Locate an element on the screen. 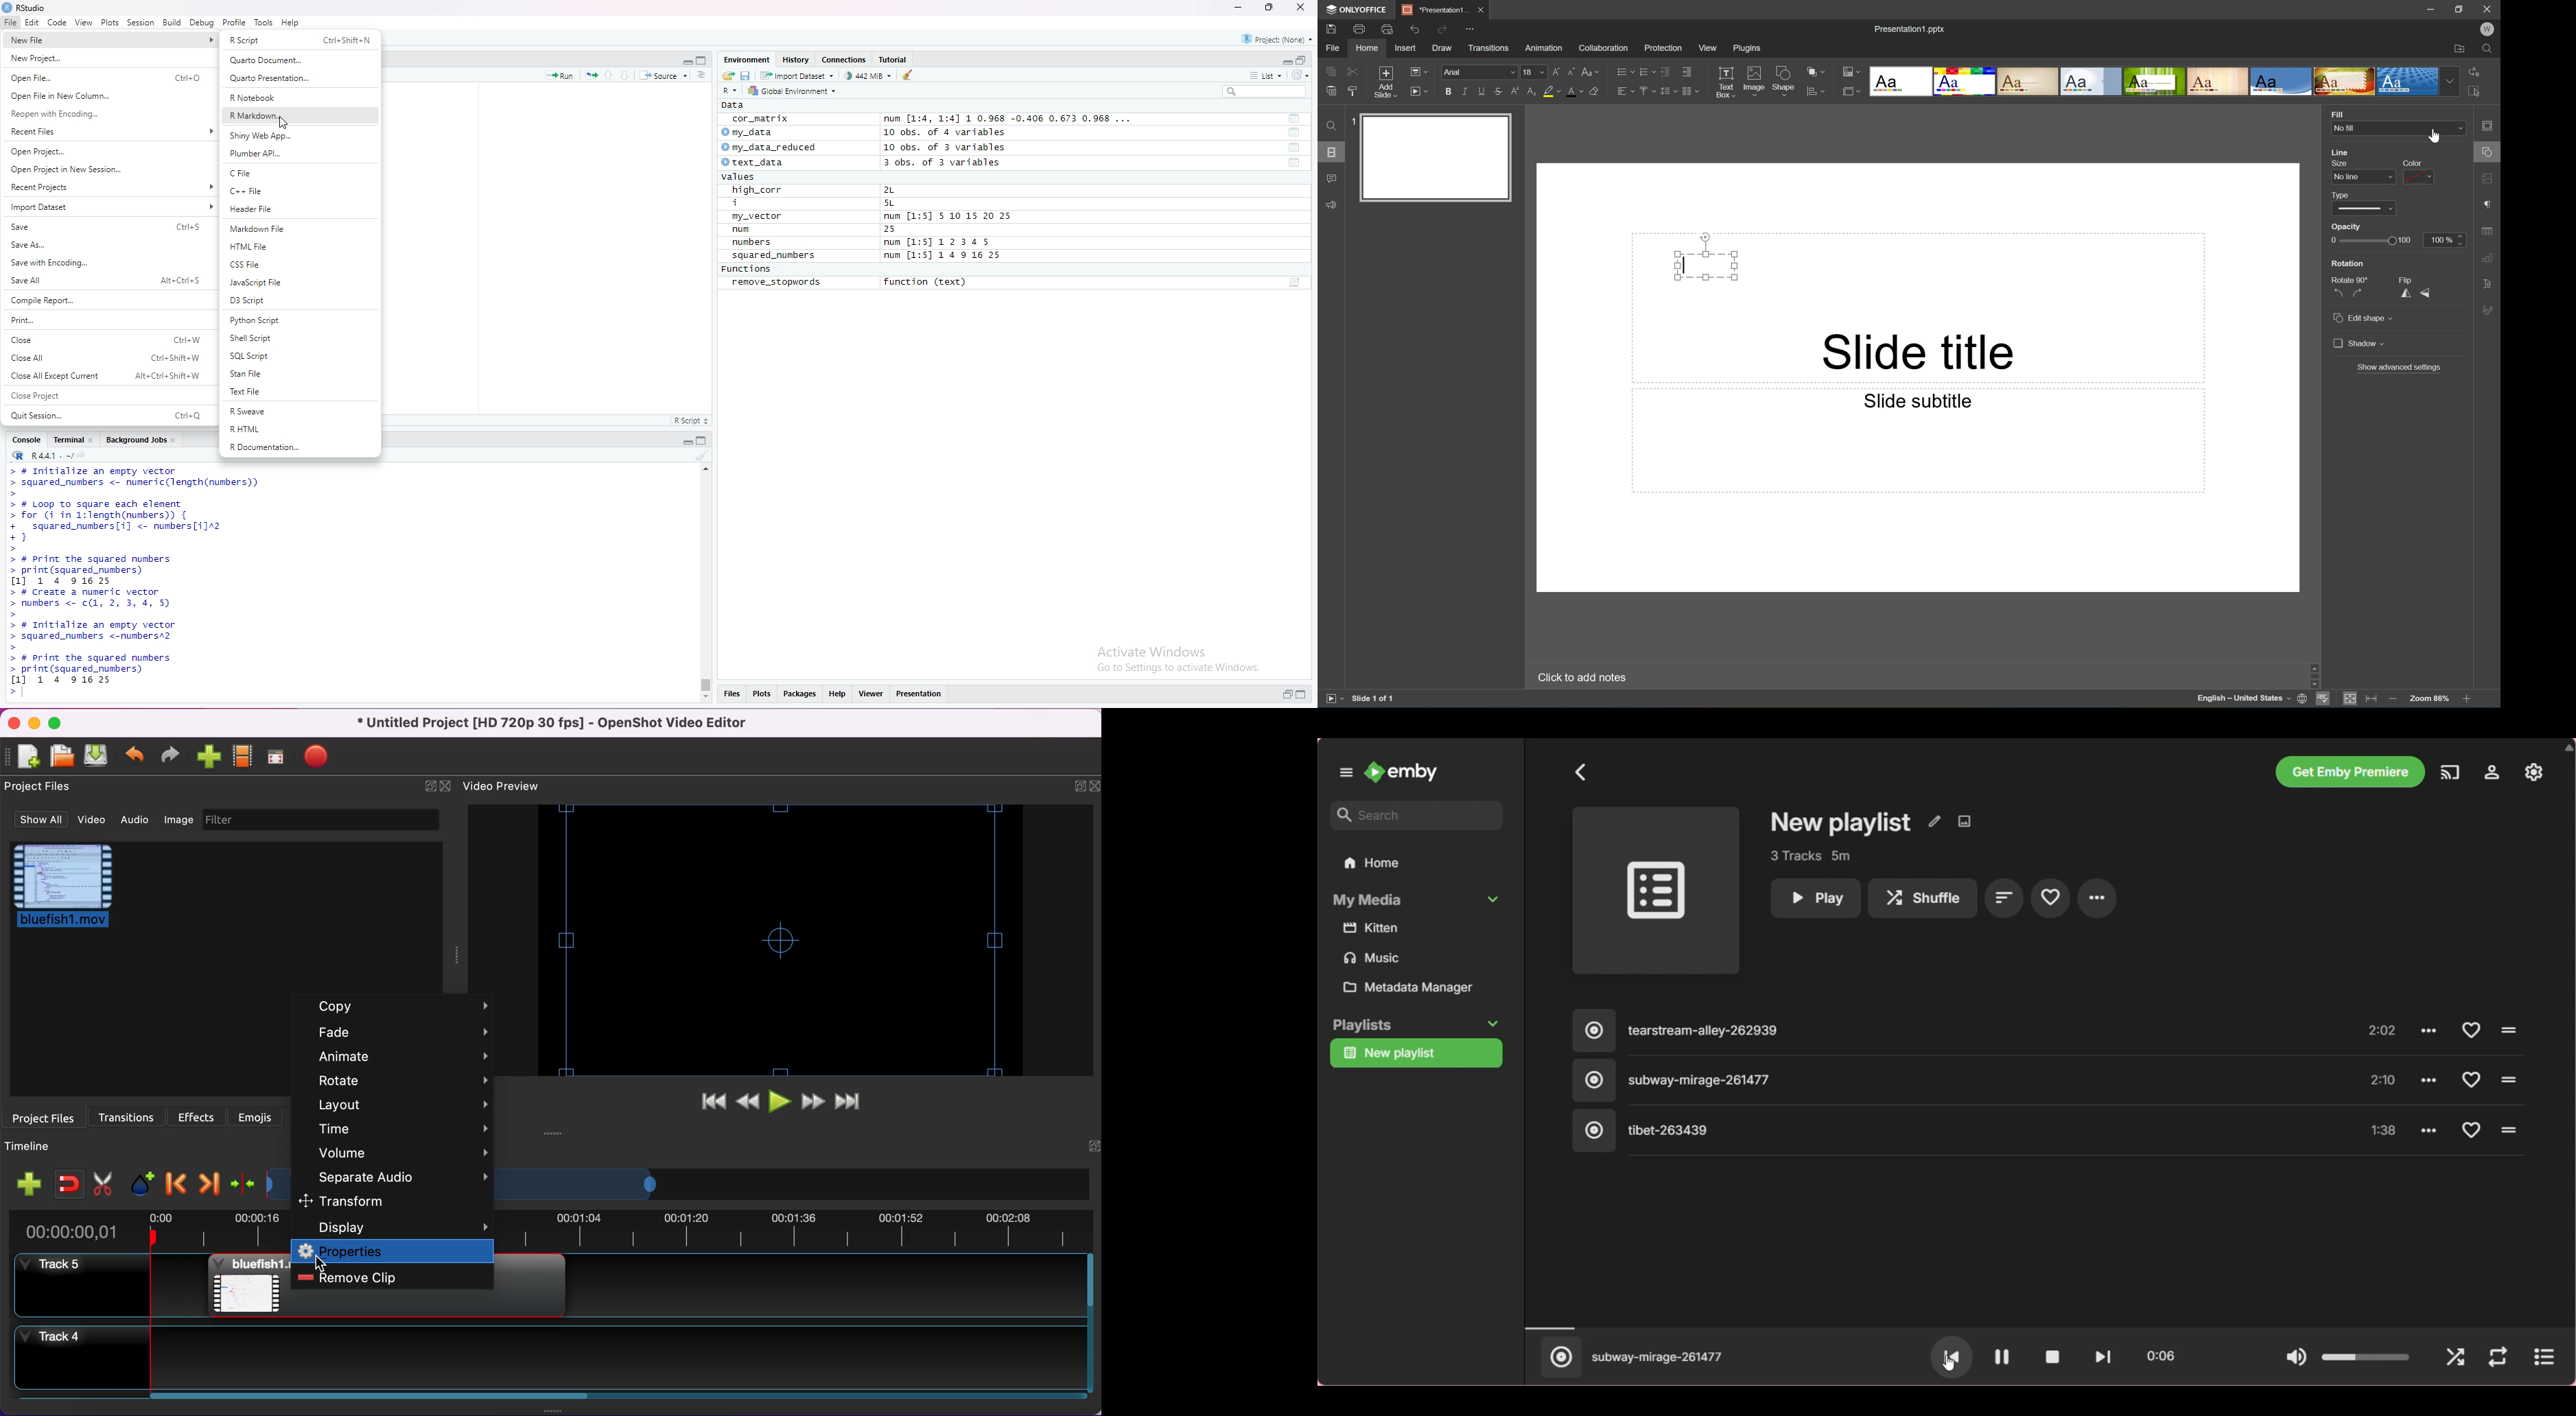 This screenshot has width=2576, height=1428. Save with Encoding. is located at coordinates (104, 262).